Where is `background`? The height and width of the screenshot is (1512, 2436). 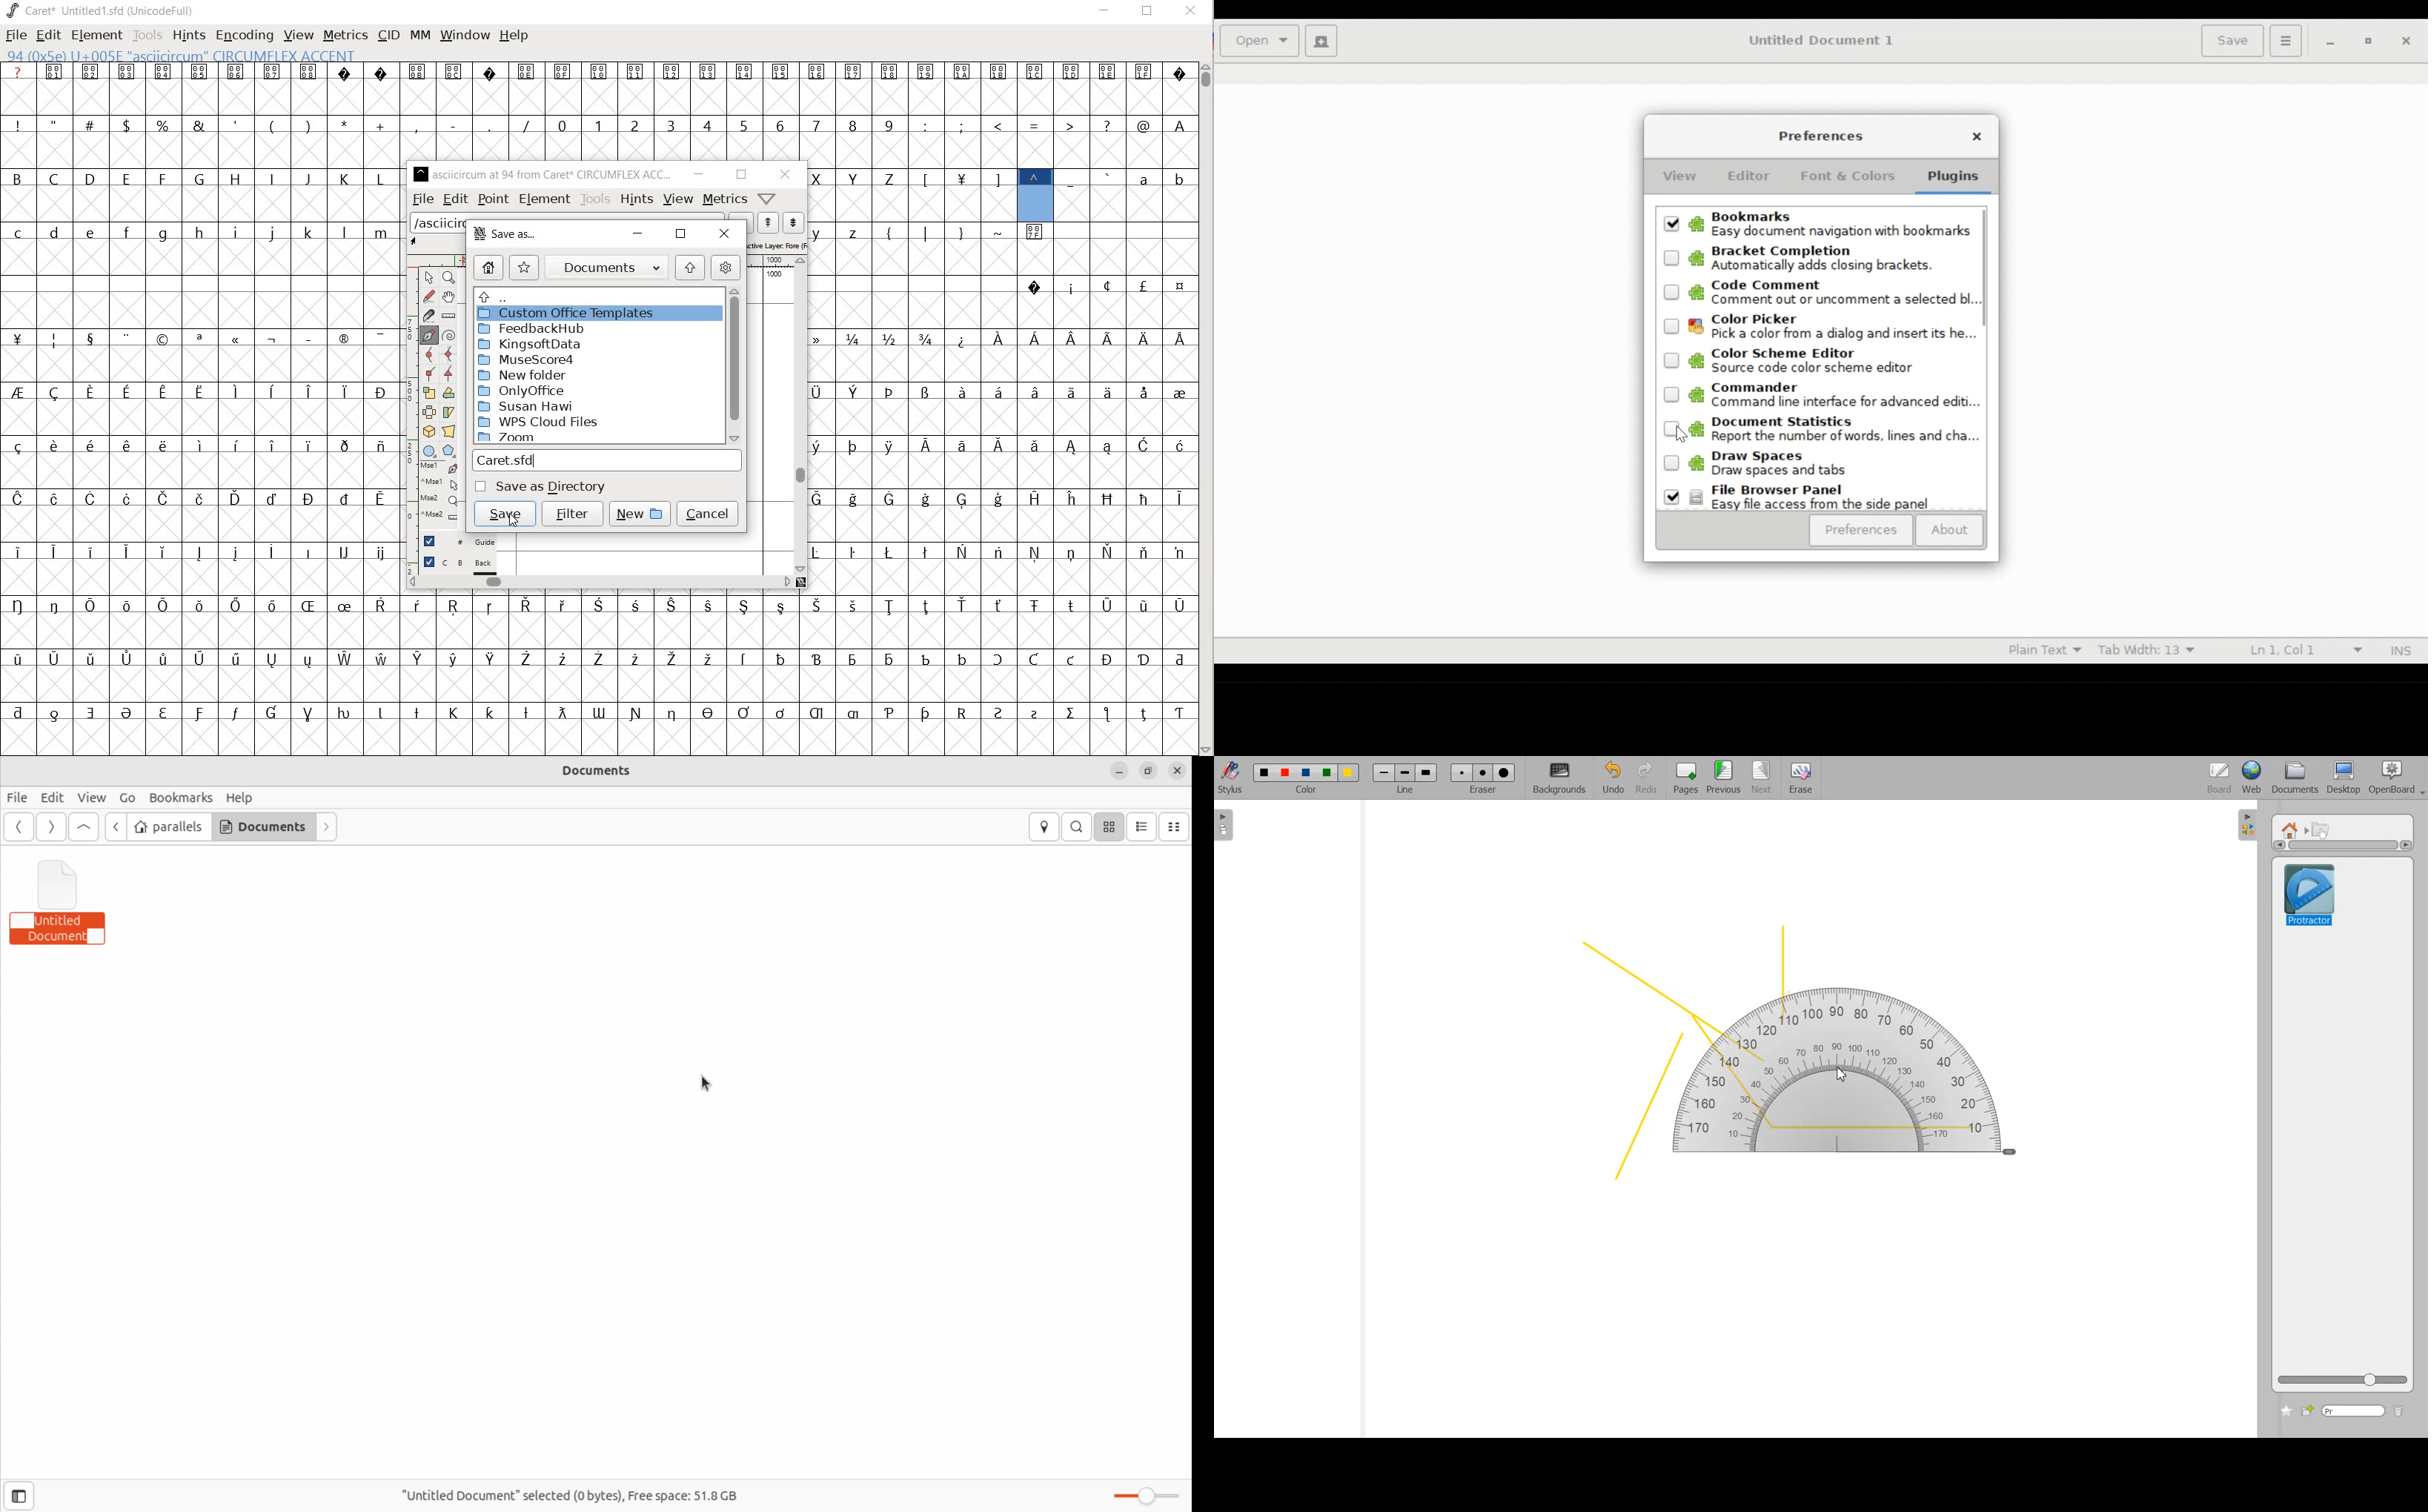 background is located at coordinates (460, 564).